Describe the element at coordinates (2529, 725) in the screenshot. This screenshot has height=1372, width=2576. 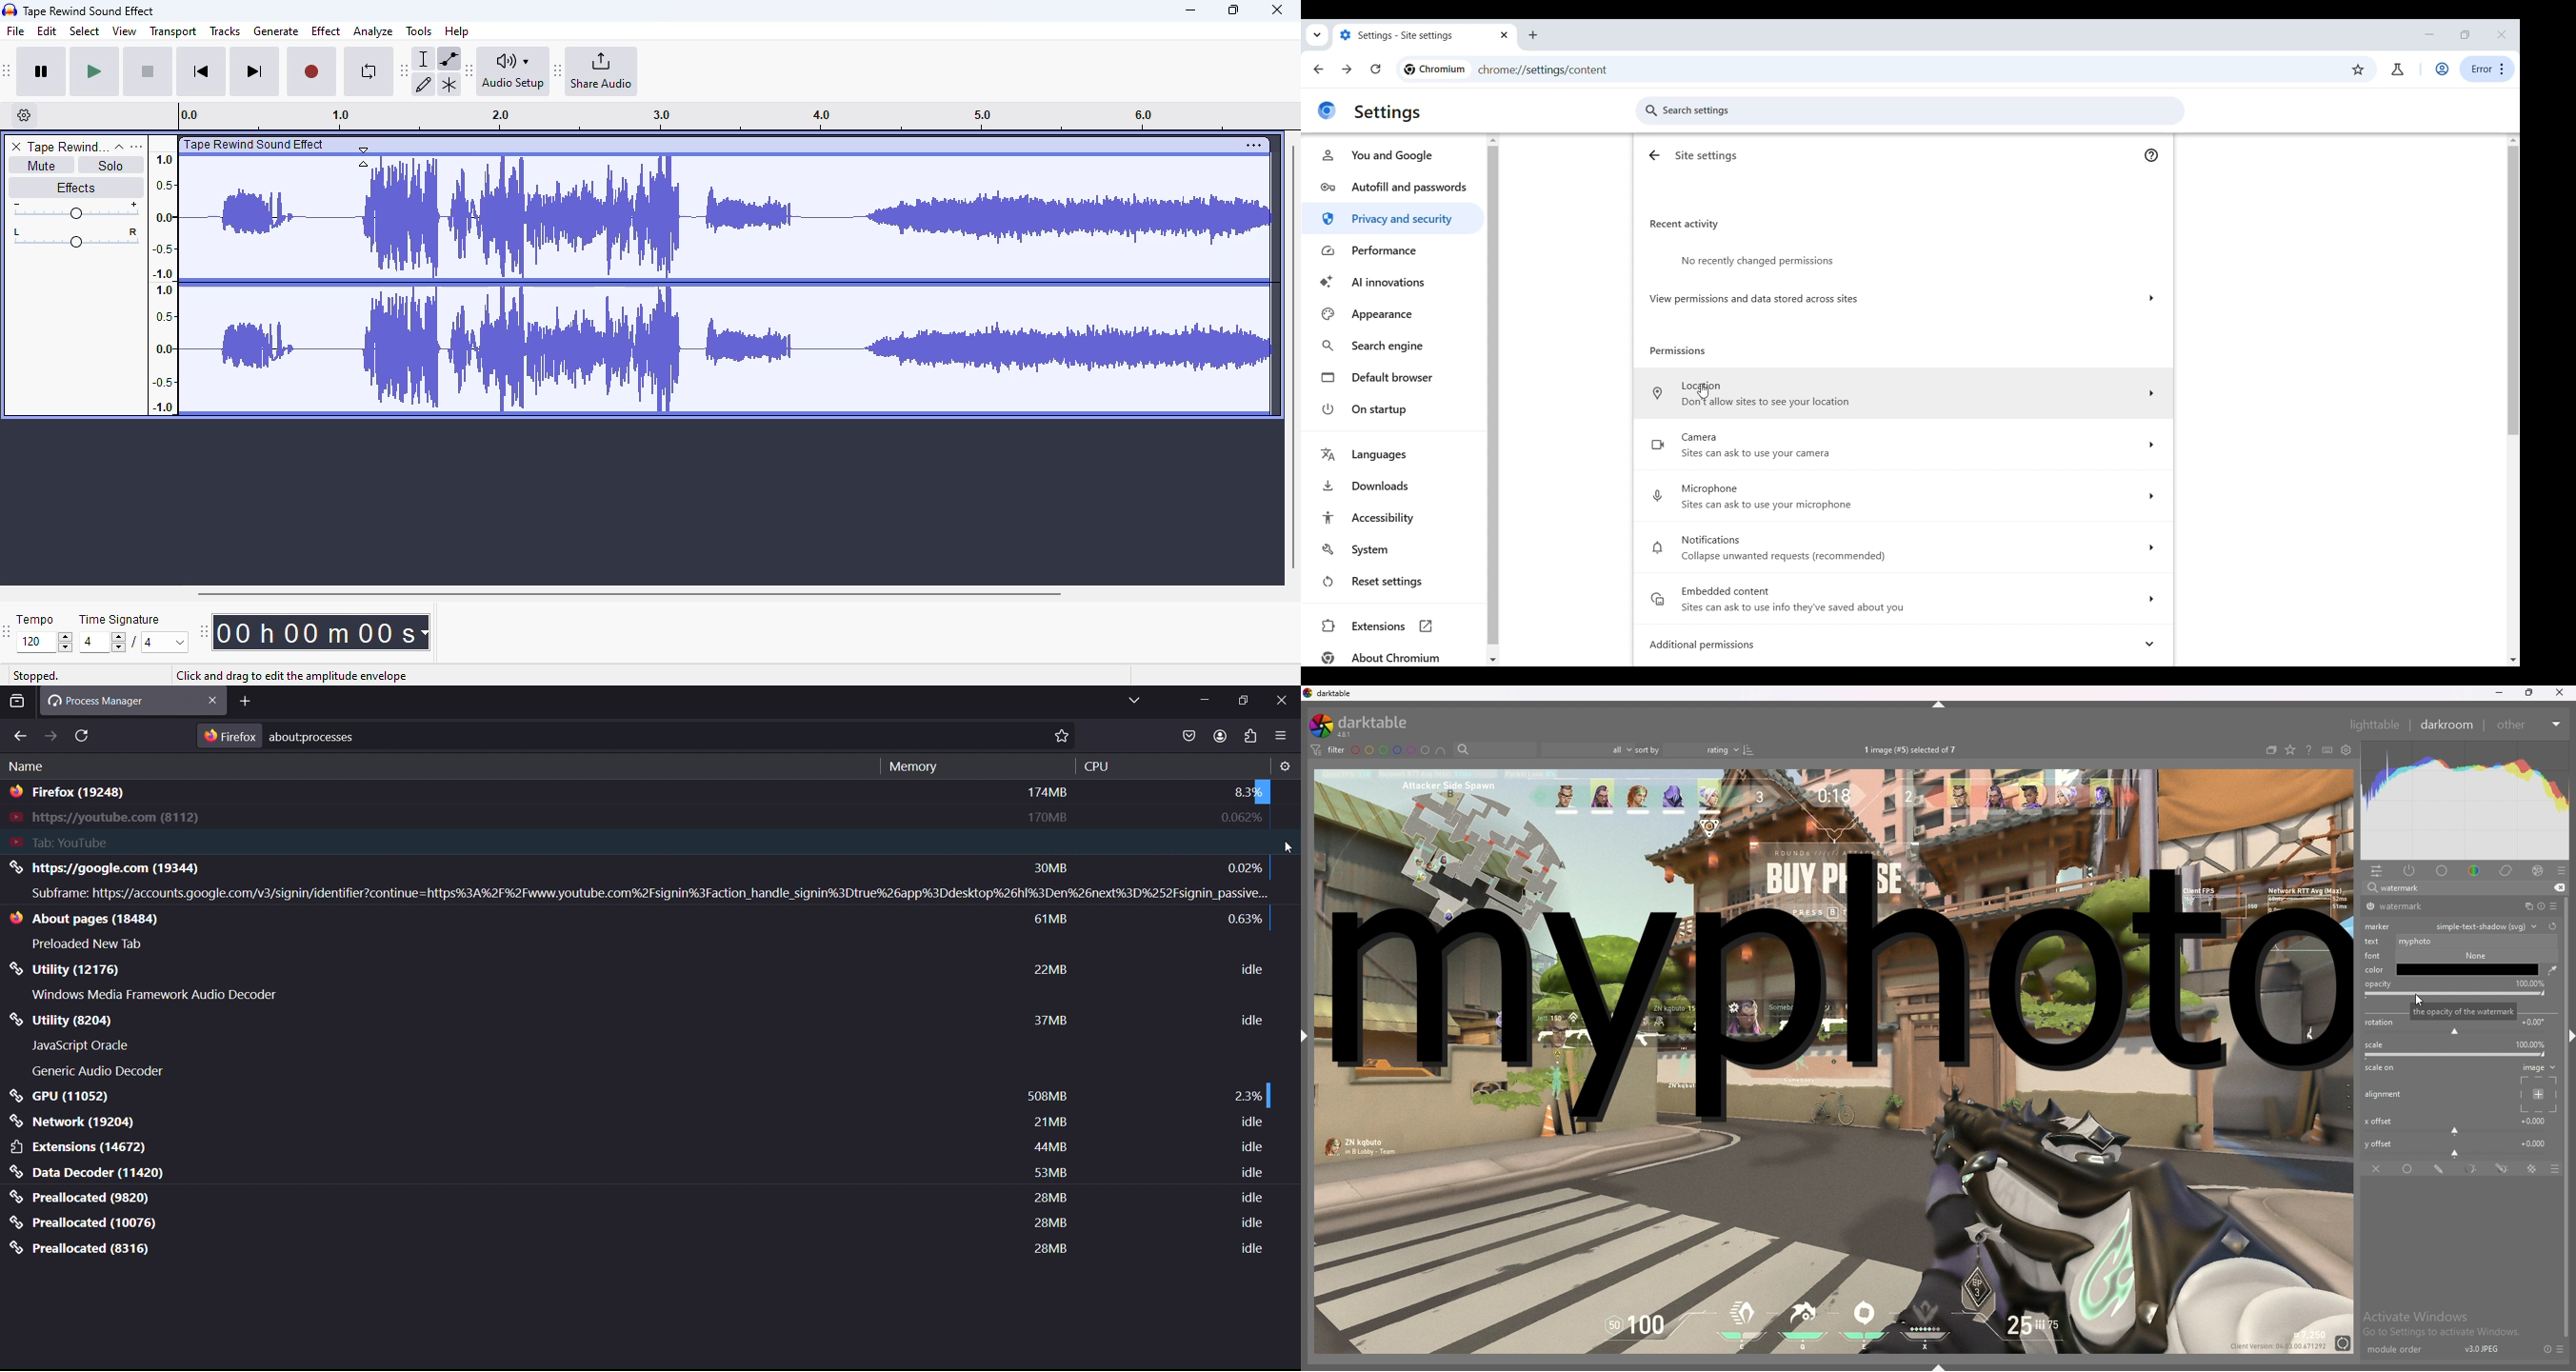
I see `other` at that location.